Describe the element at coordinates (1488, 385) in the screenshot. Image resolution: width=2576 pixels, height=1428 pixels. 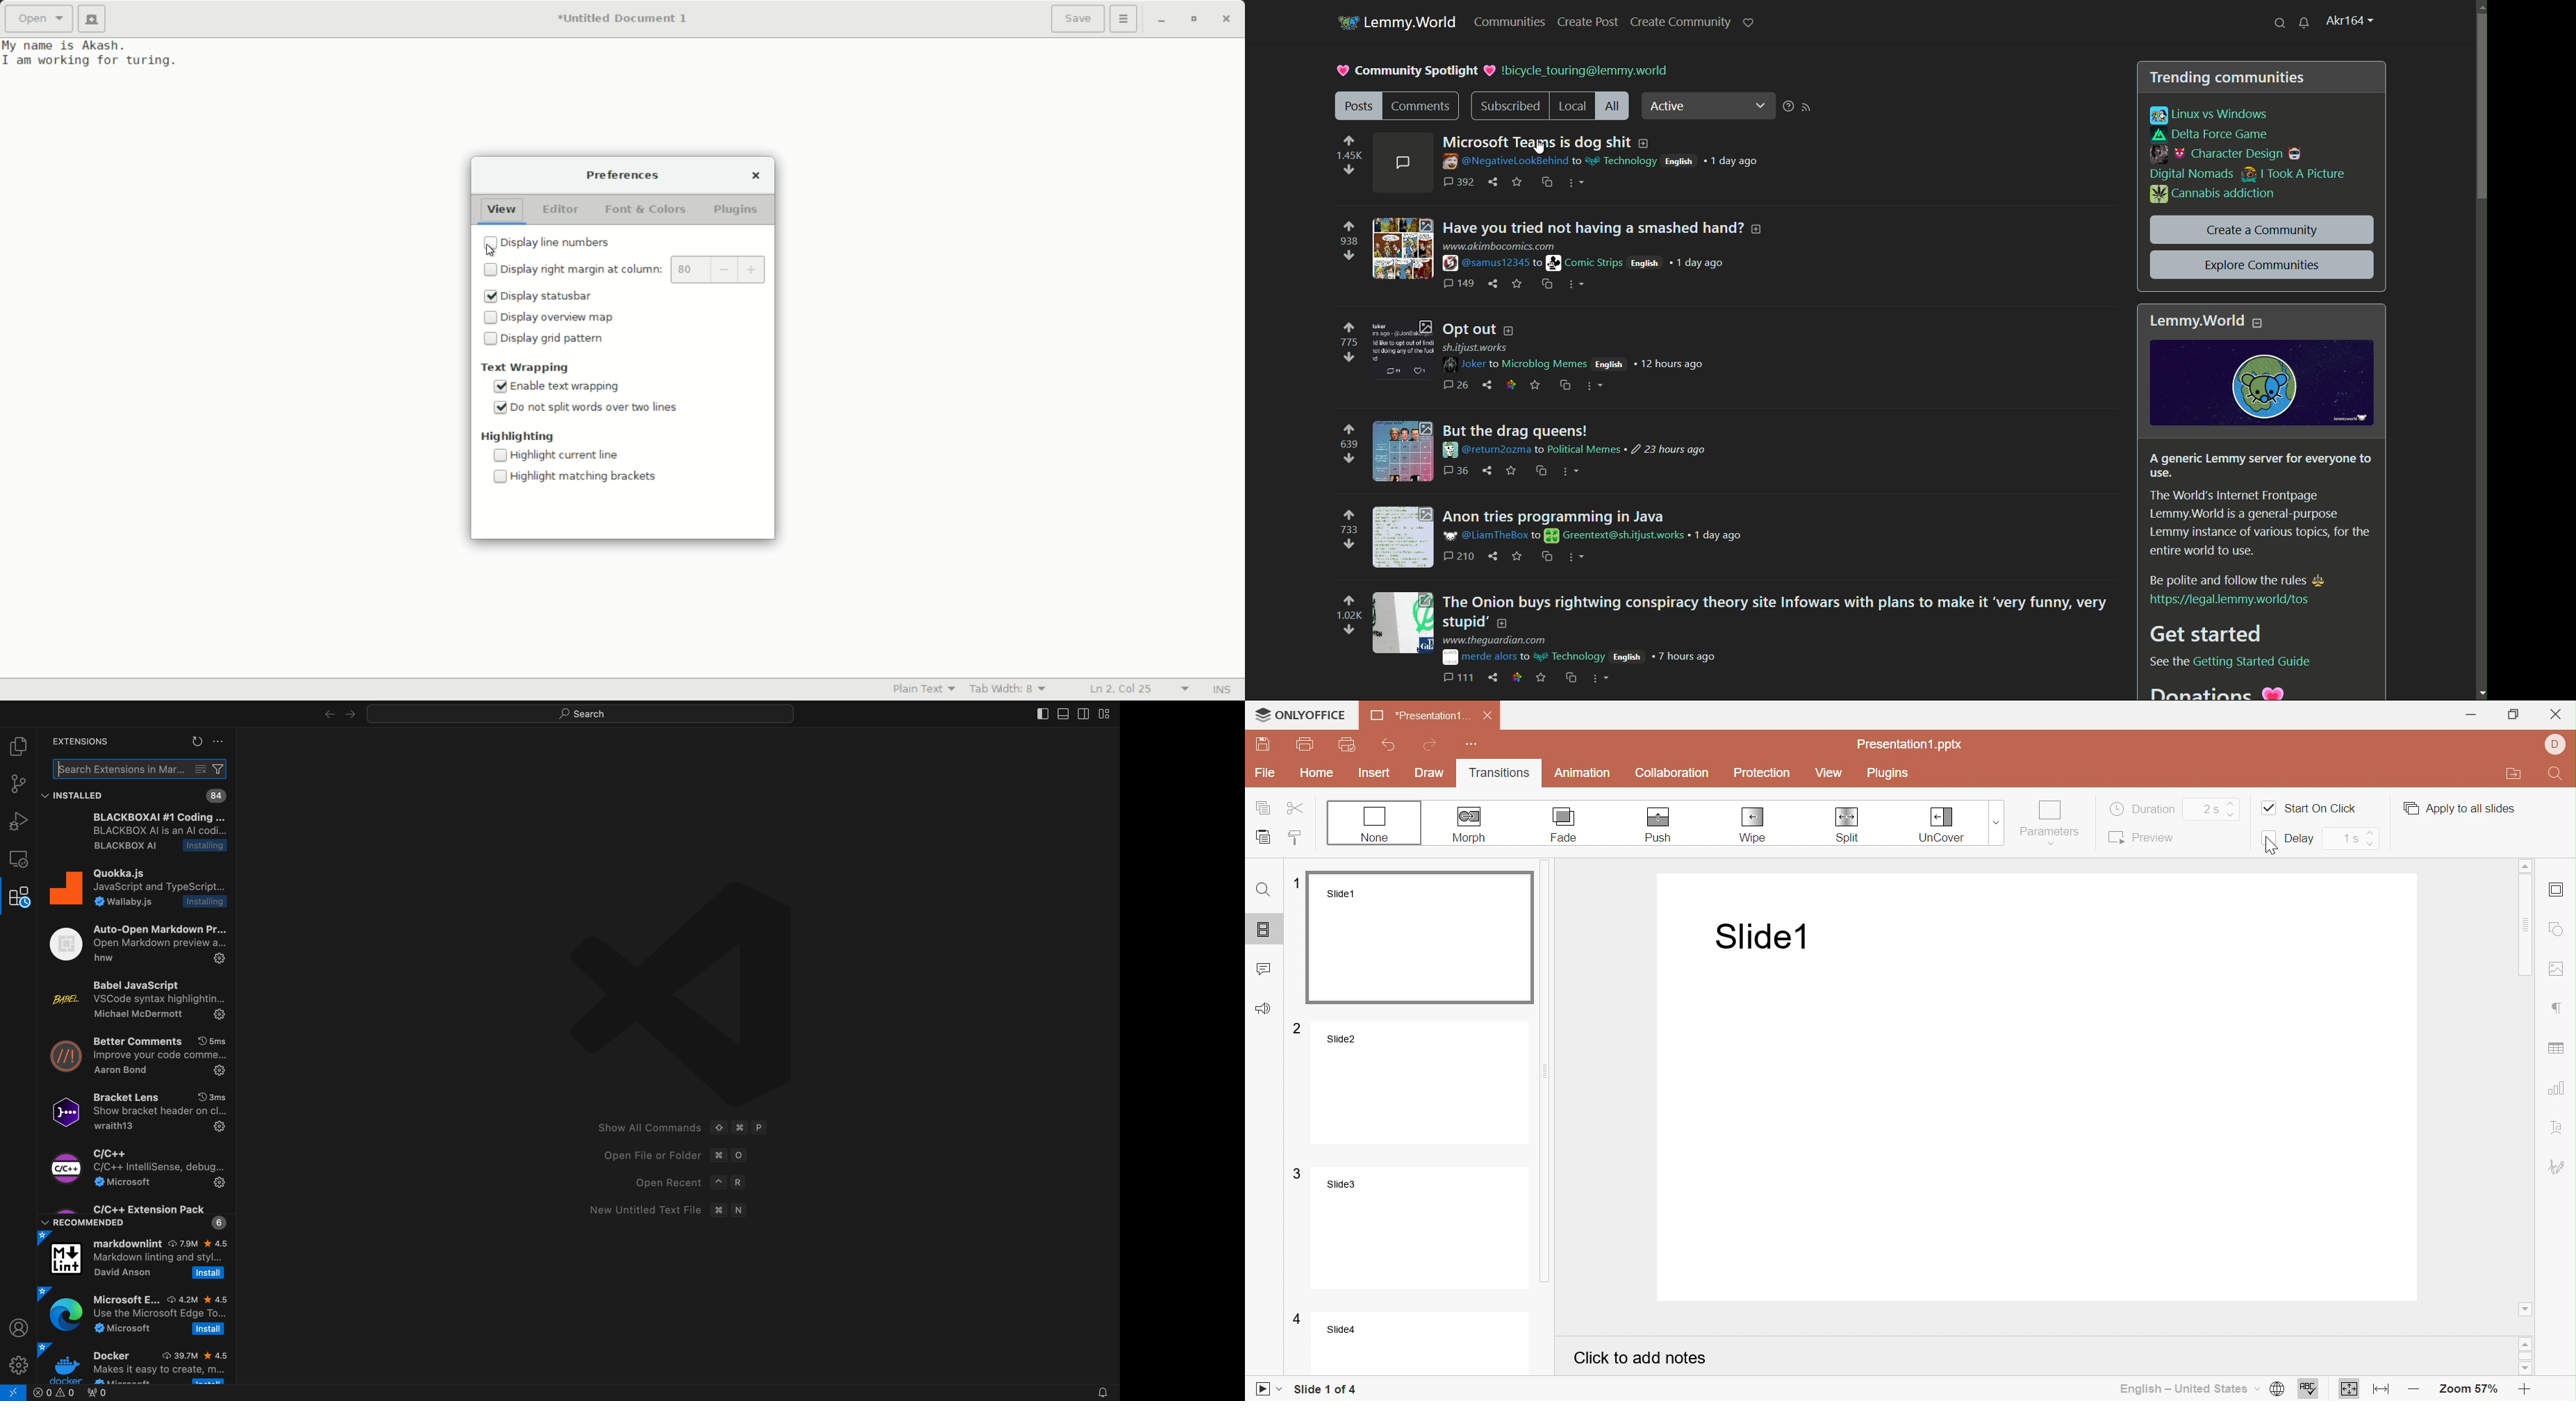
I see `share` at that location.